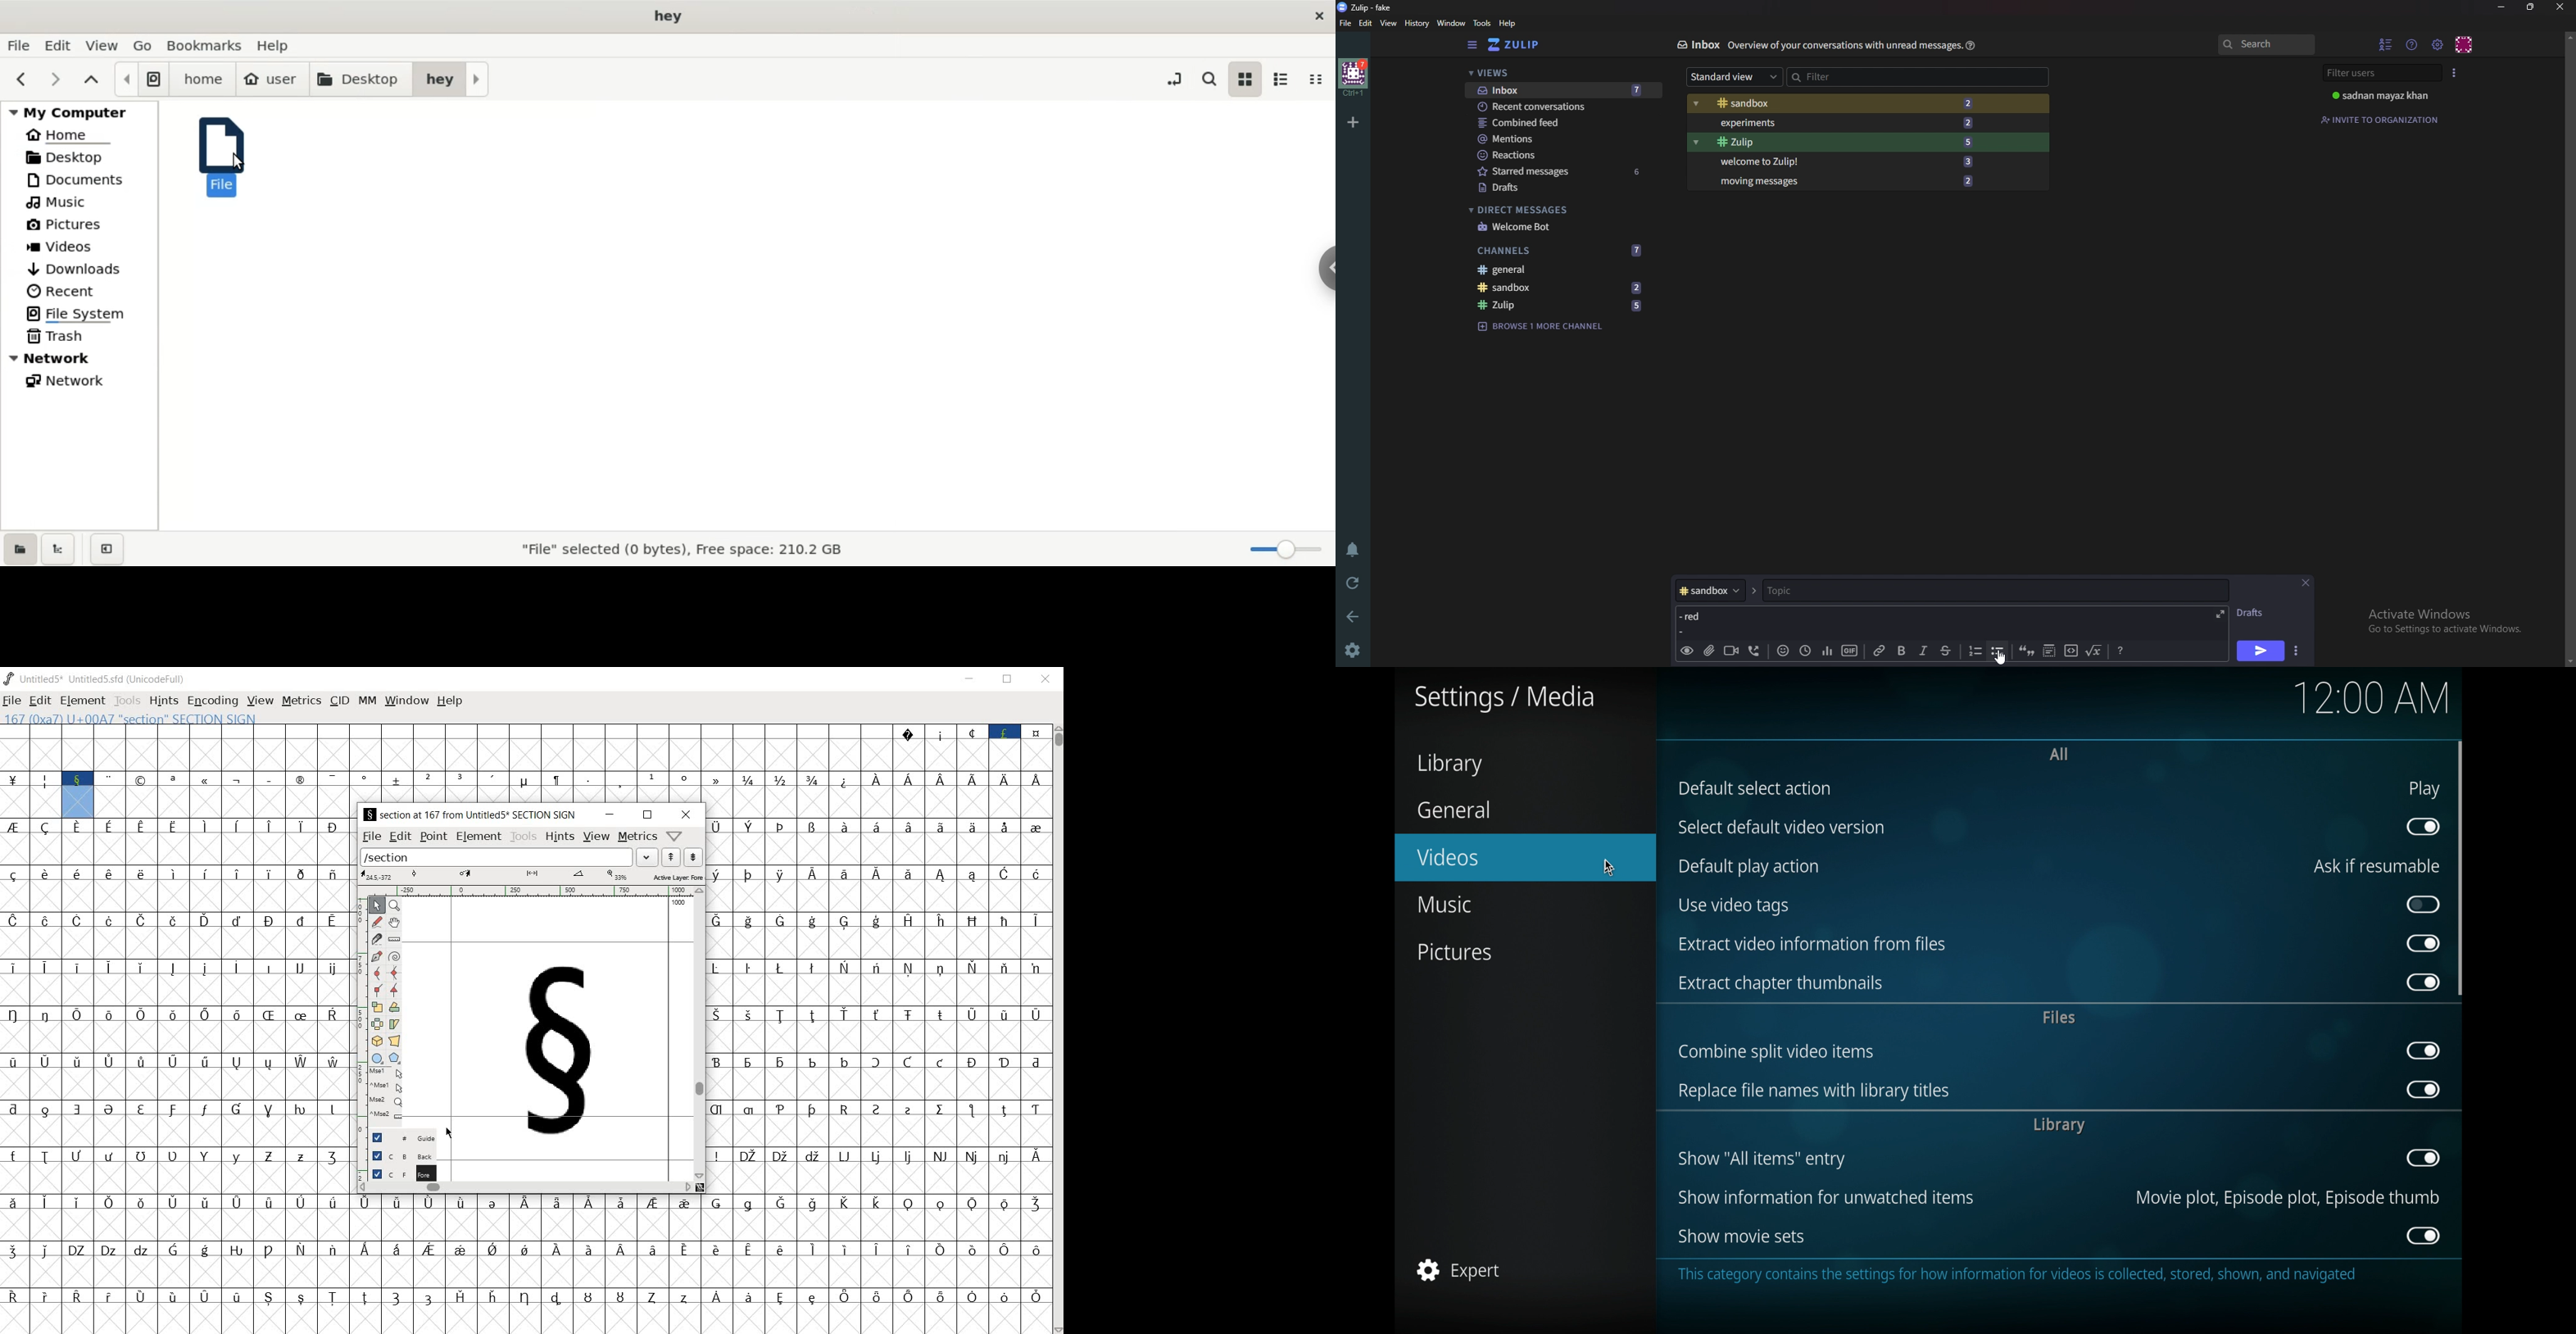  What do you see at coordinates (1840, 104) in the screenshot?
I see `Sandbox` at bounding box center [1840, 104].